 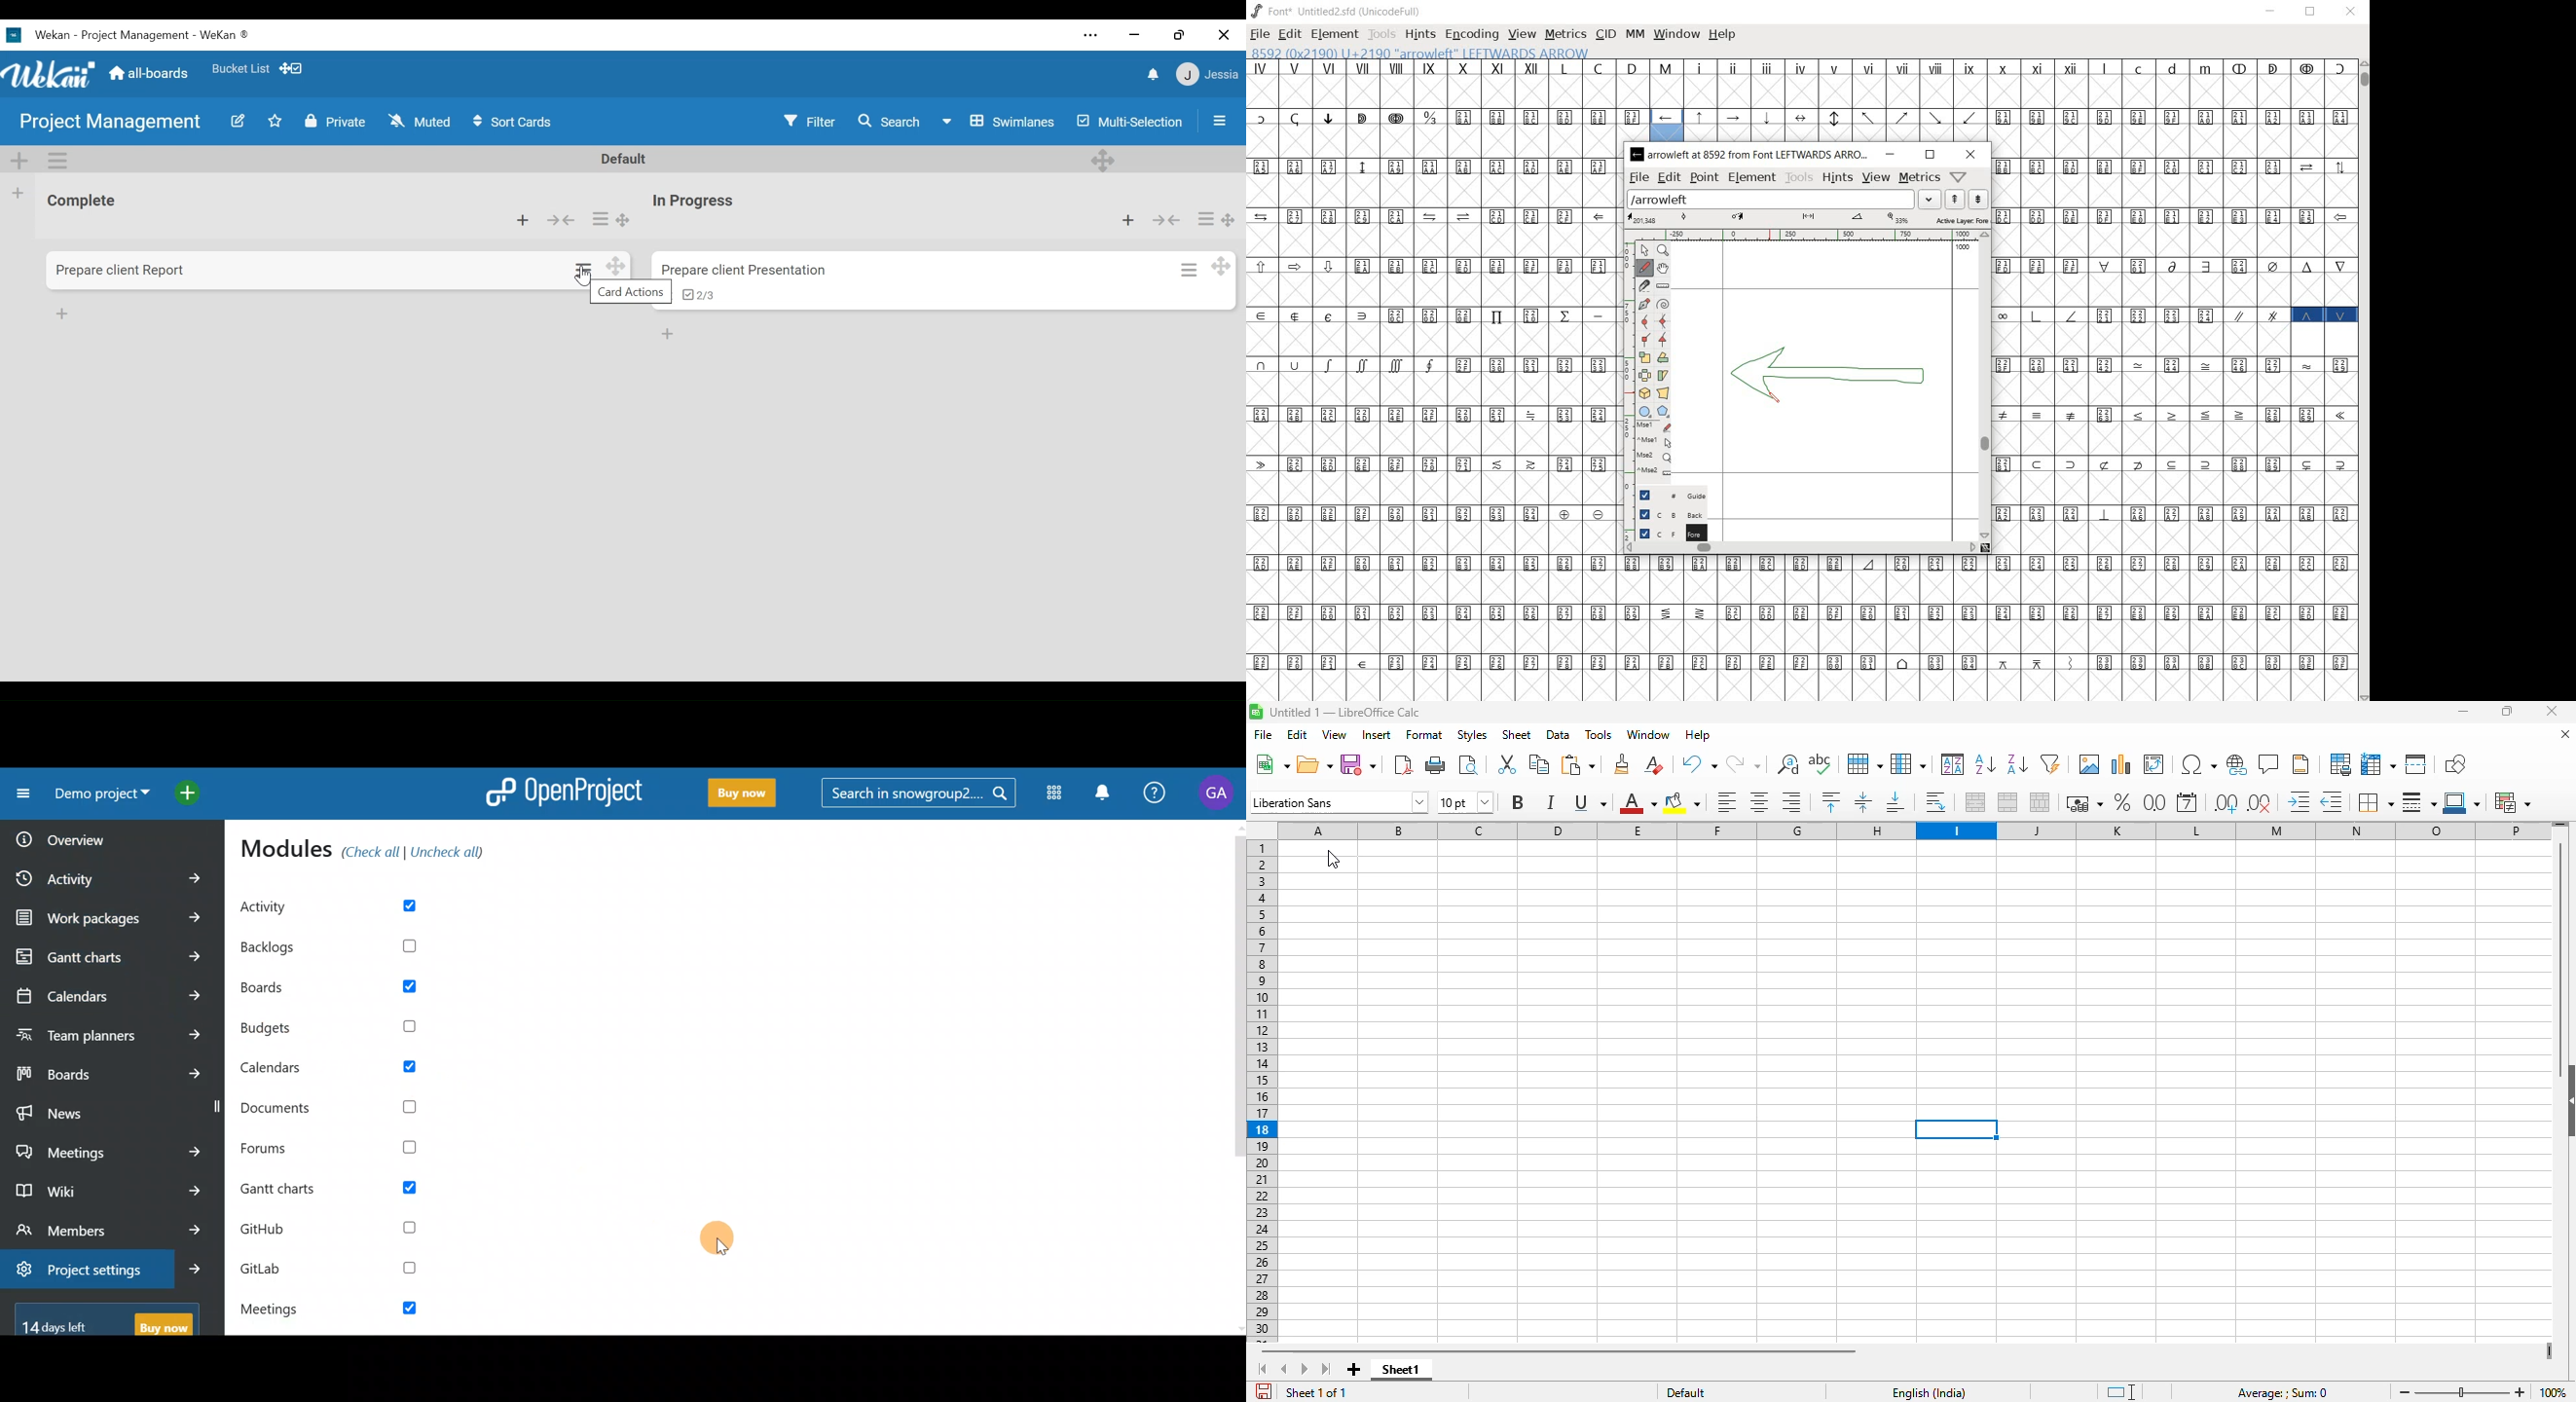 What do you see at coordinates (1262, 1092) in the screenshot?
I see `rows` at bounding box center [1262, 1092].